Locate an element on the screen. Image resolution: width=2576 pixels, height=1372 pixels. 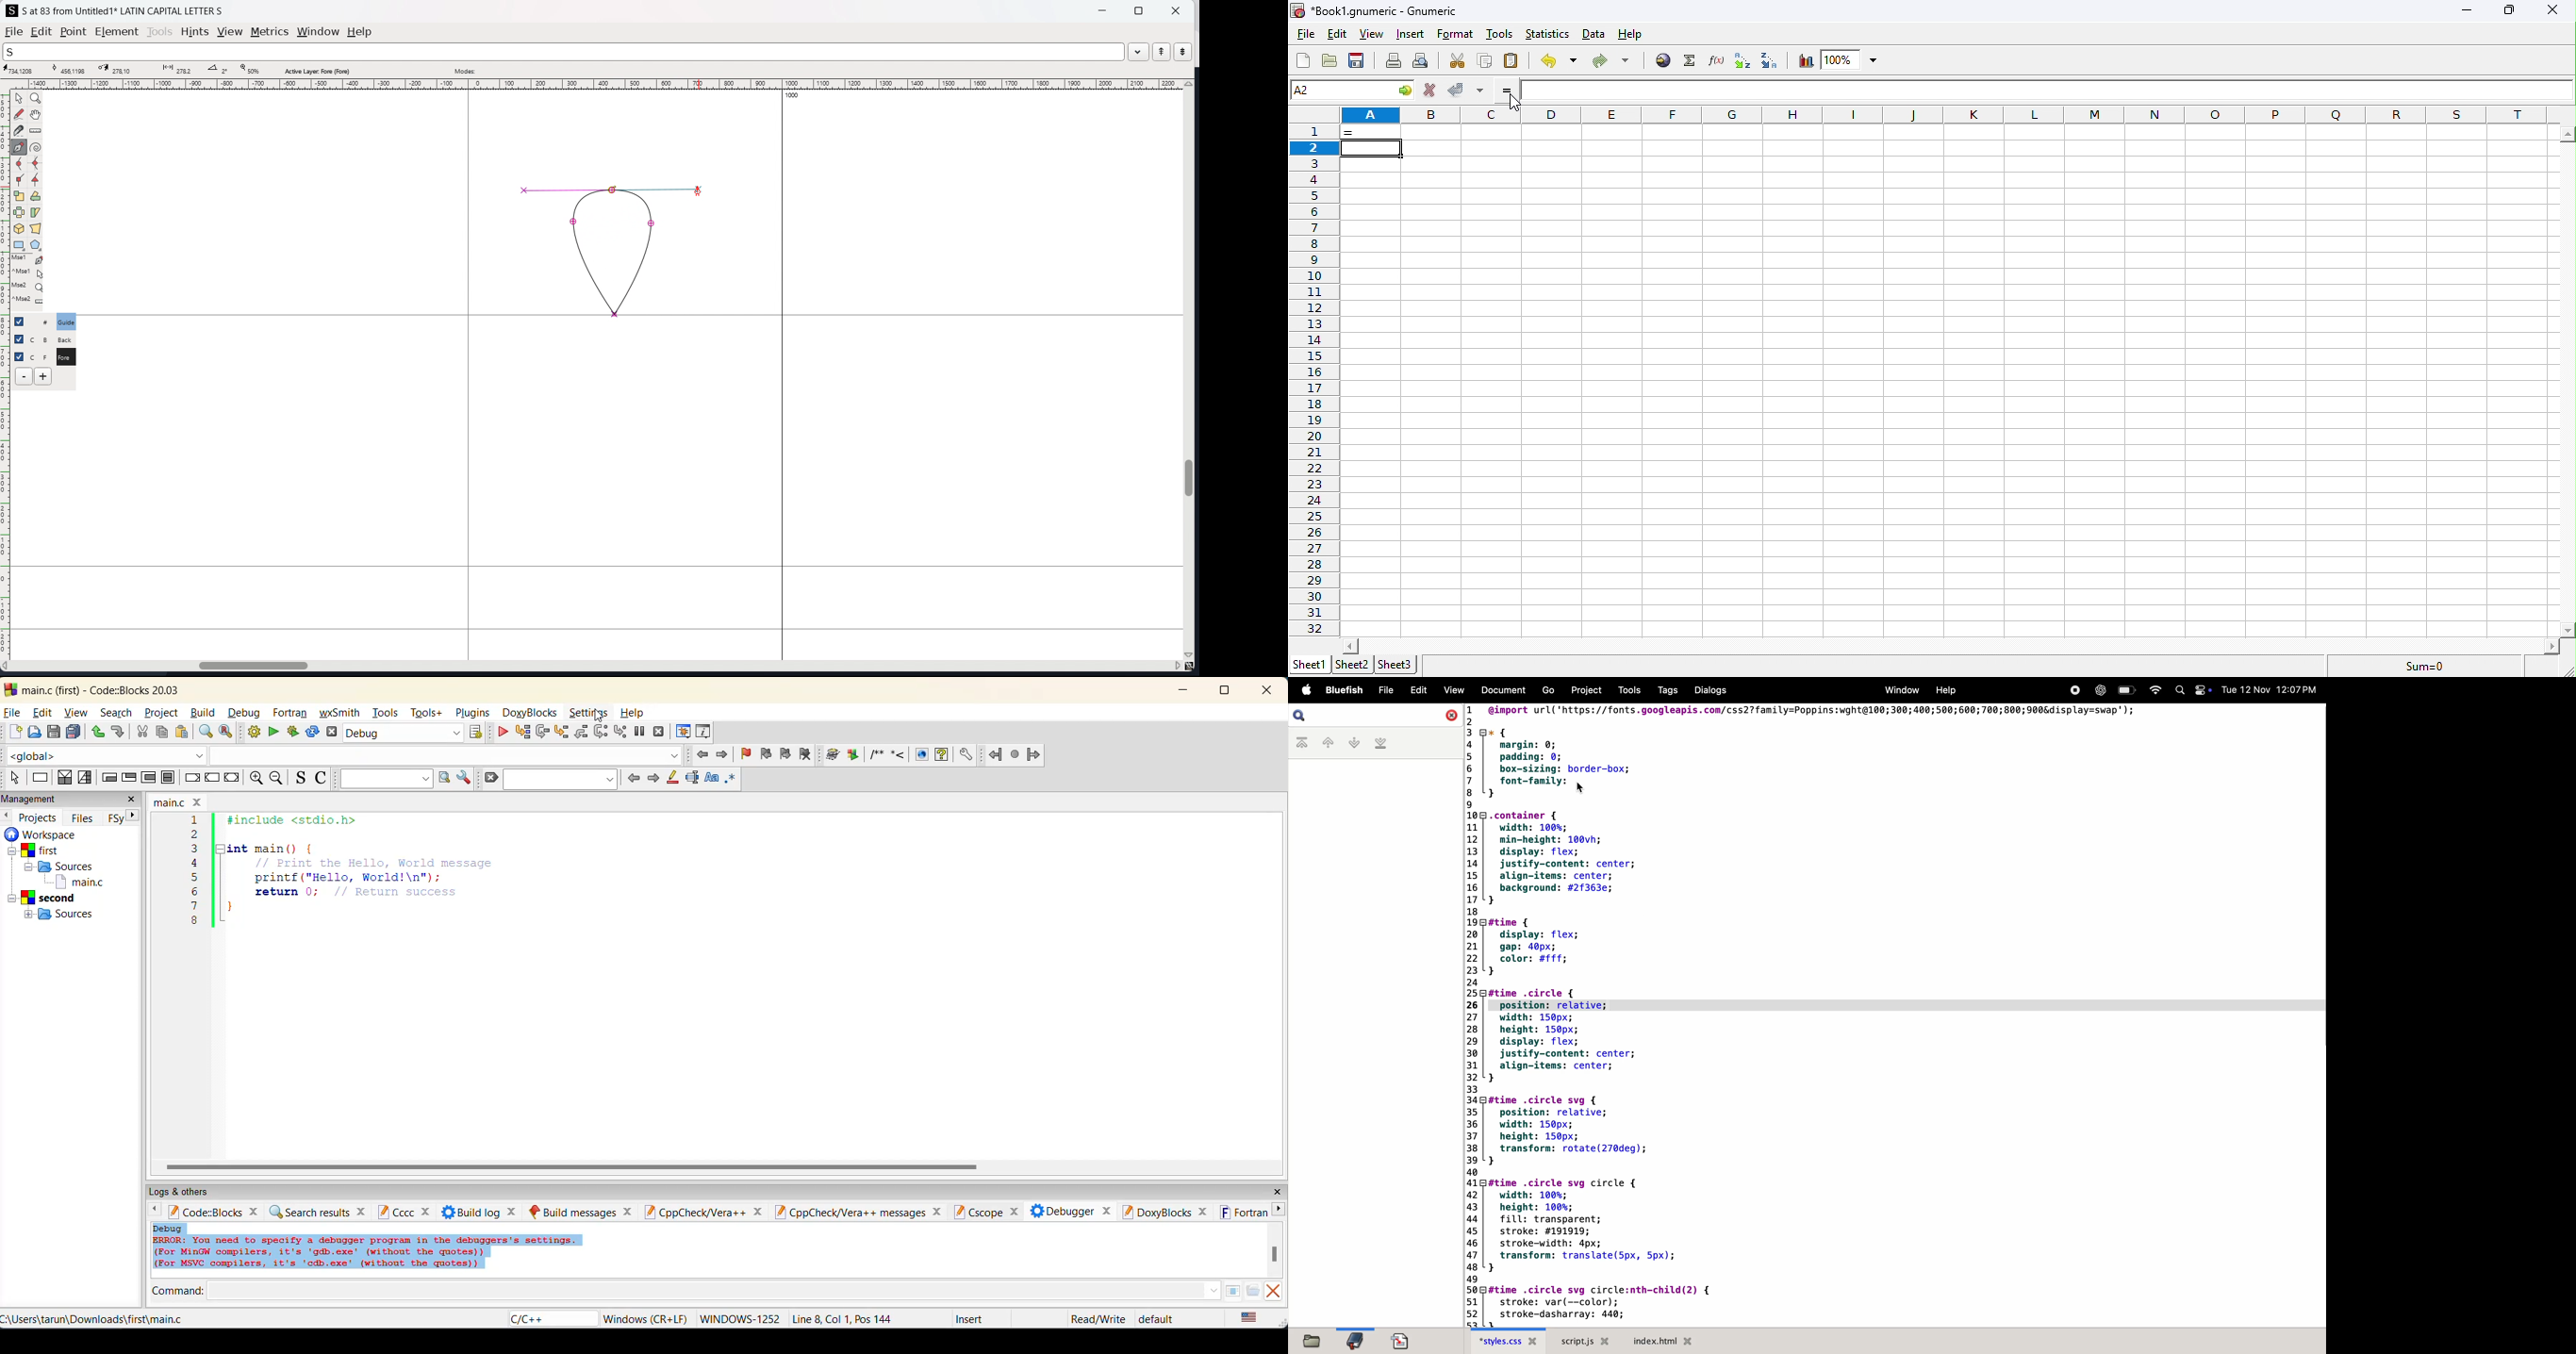
return is located at coordinates (234, 777).